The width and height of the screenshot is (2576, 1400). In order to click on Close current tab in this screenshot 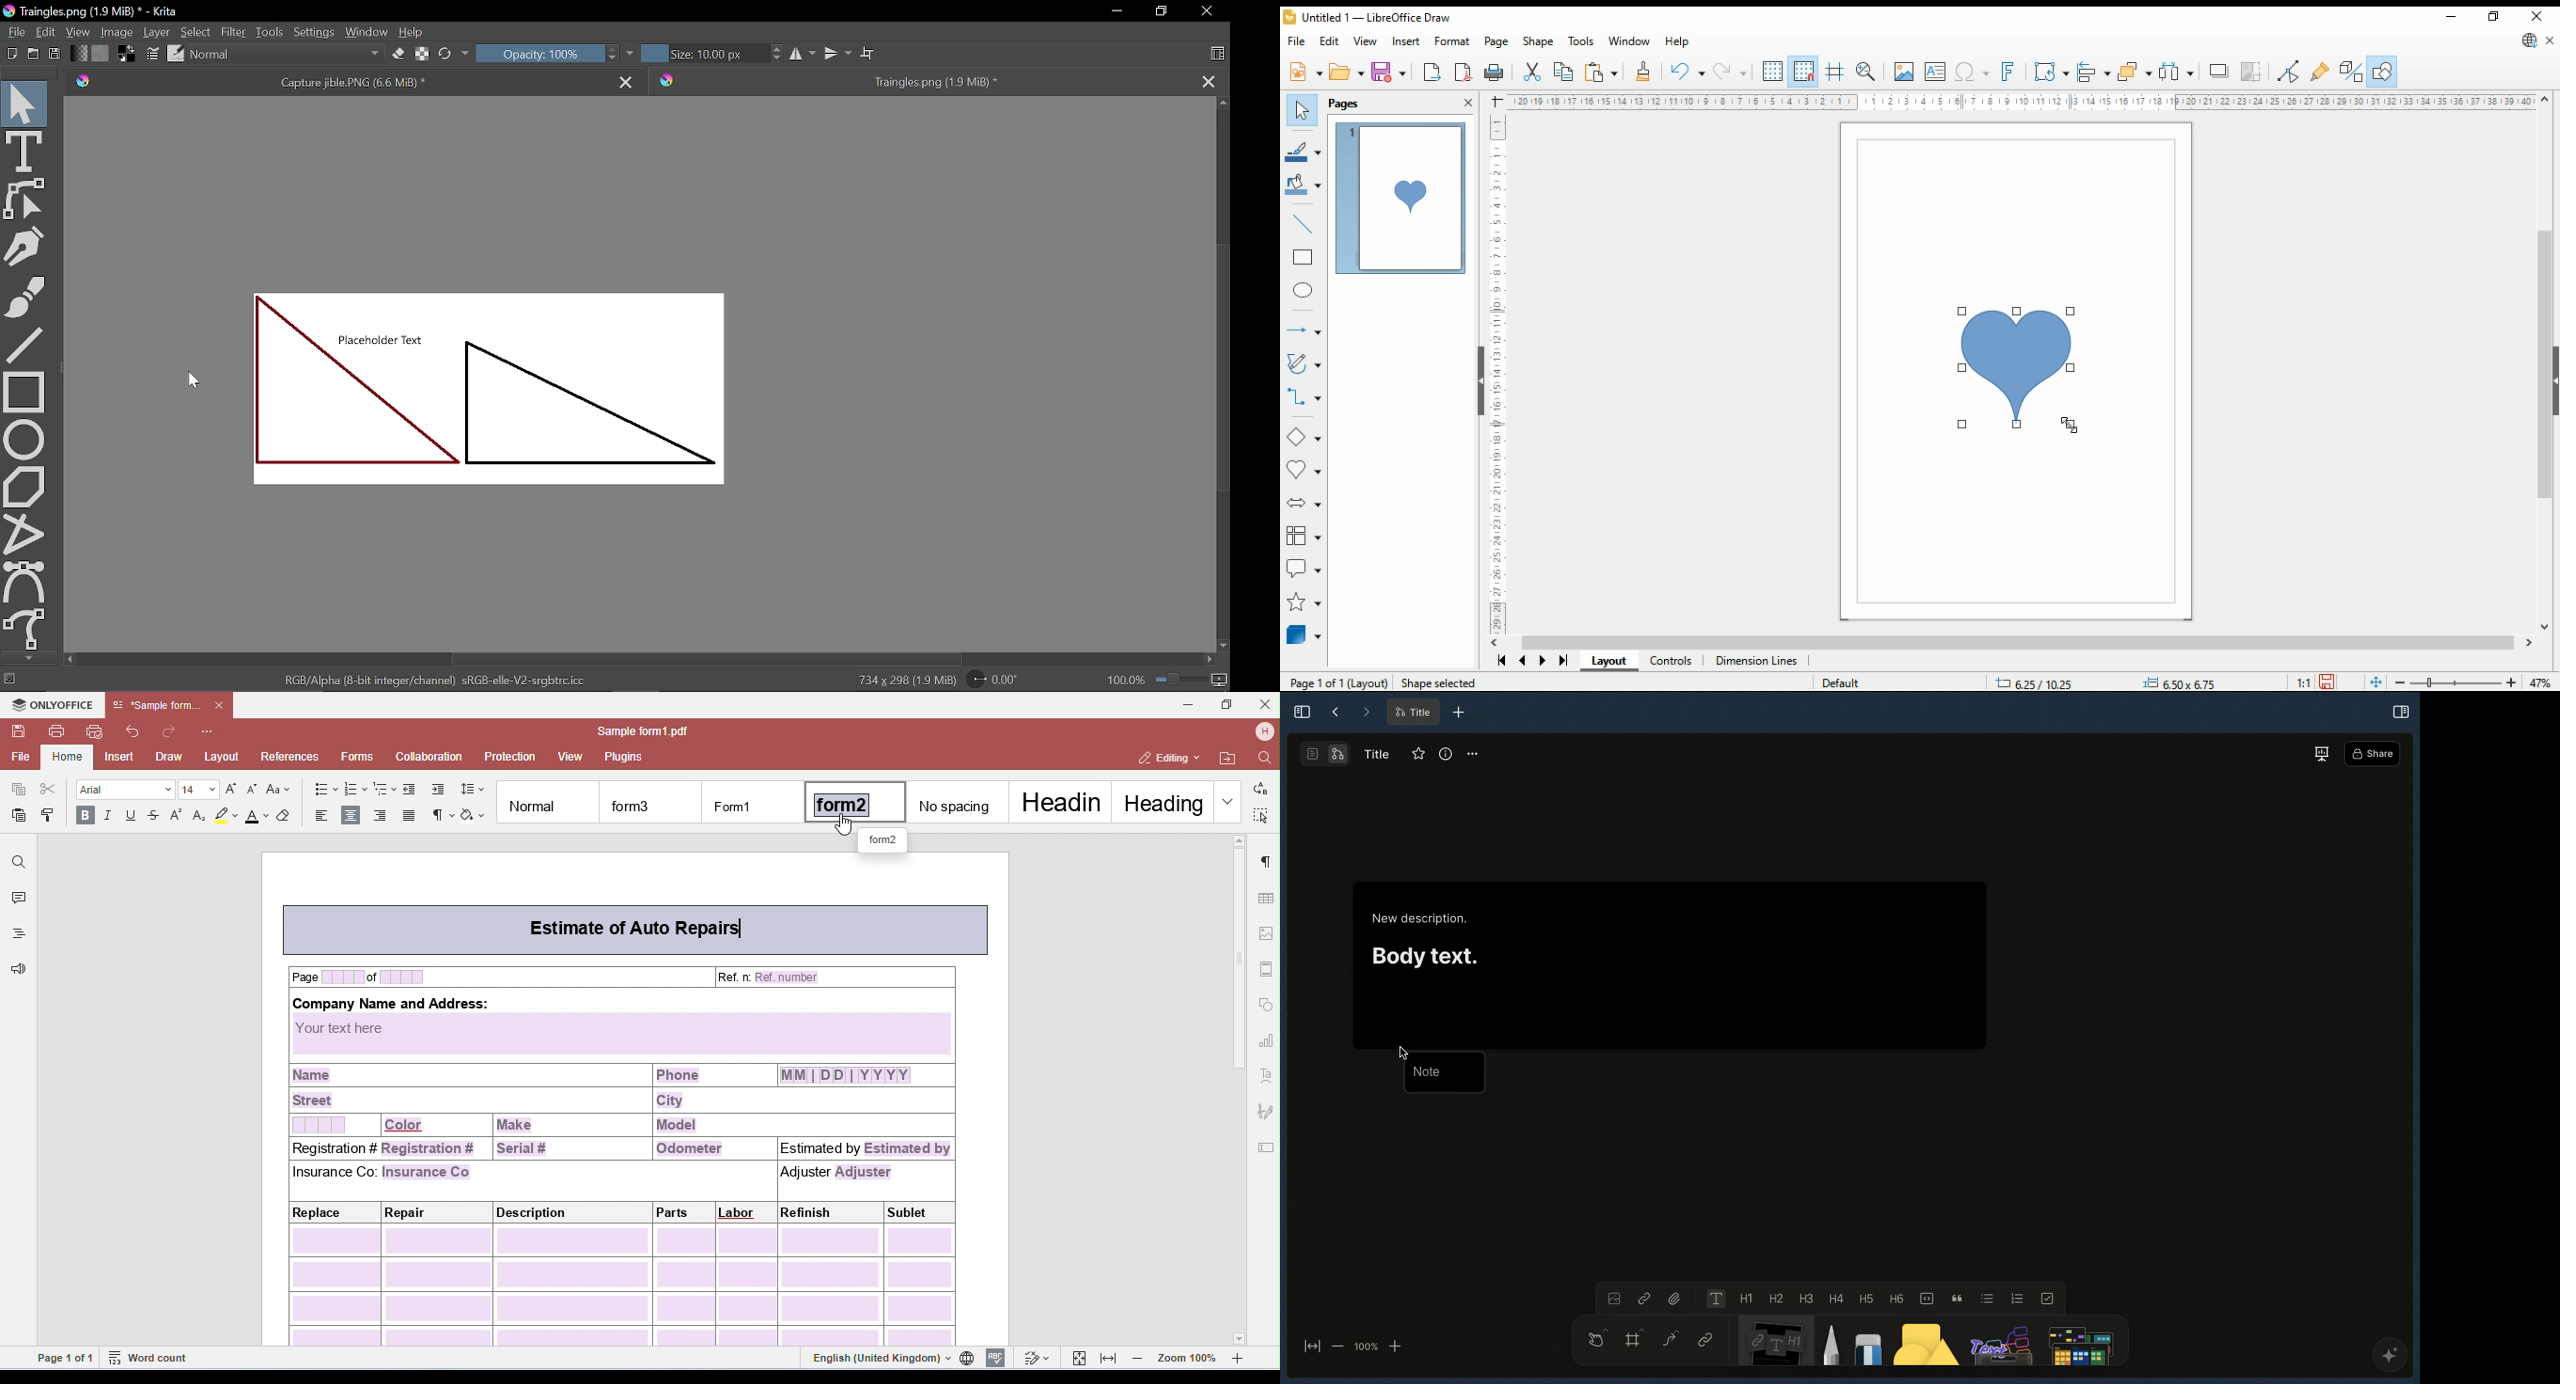, I will do `click(629, 80)`.